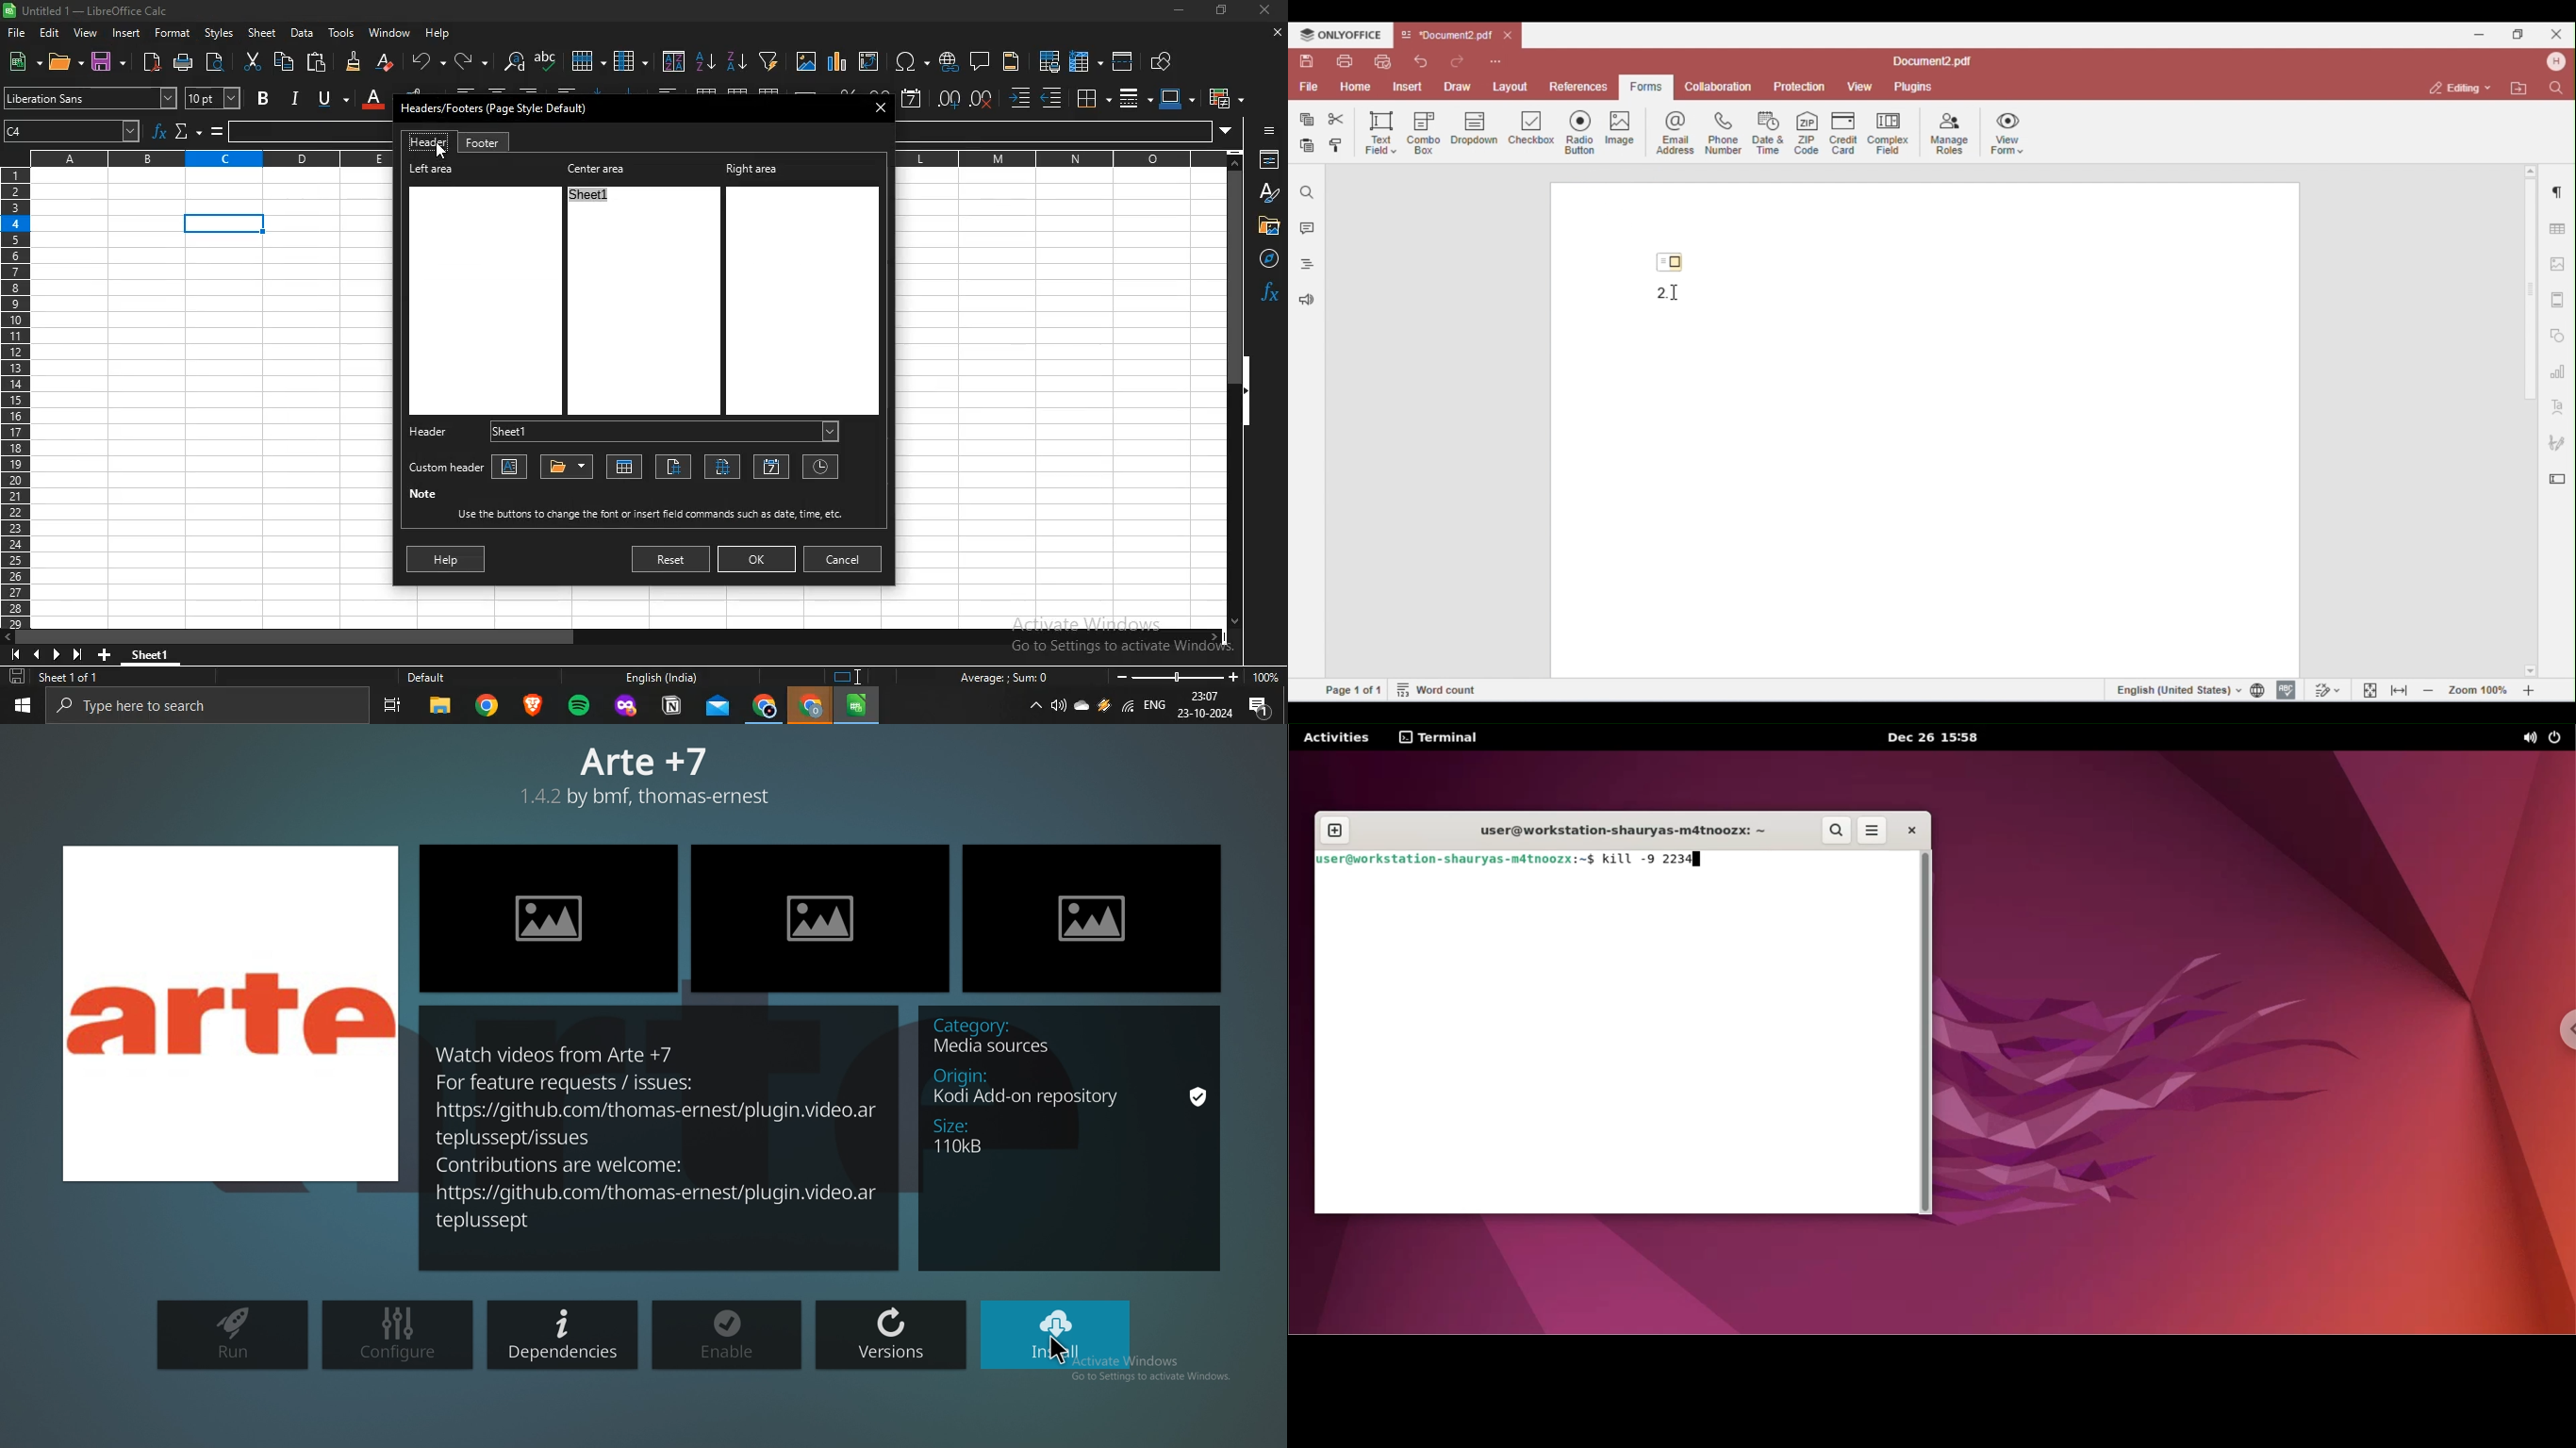 The height and width of the screenshot is (1456, 2576). What do you see at coordinates (263, 33) in the screenshot?
I see `sheet` at bounding box center [263, 33].